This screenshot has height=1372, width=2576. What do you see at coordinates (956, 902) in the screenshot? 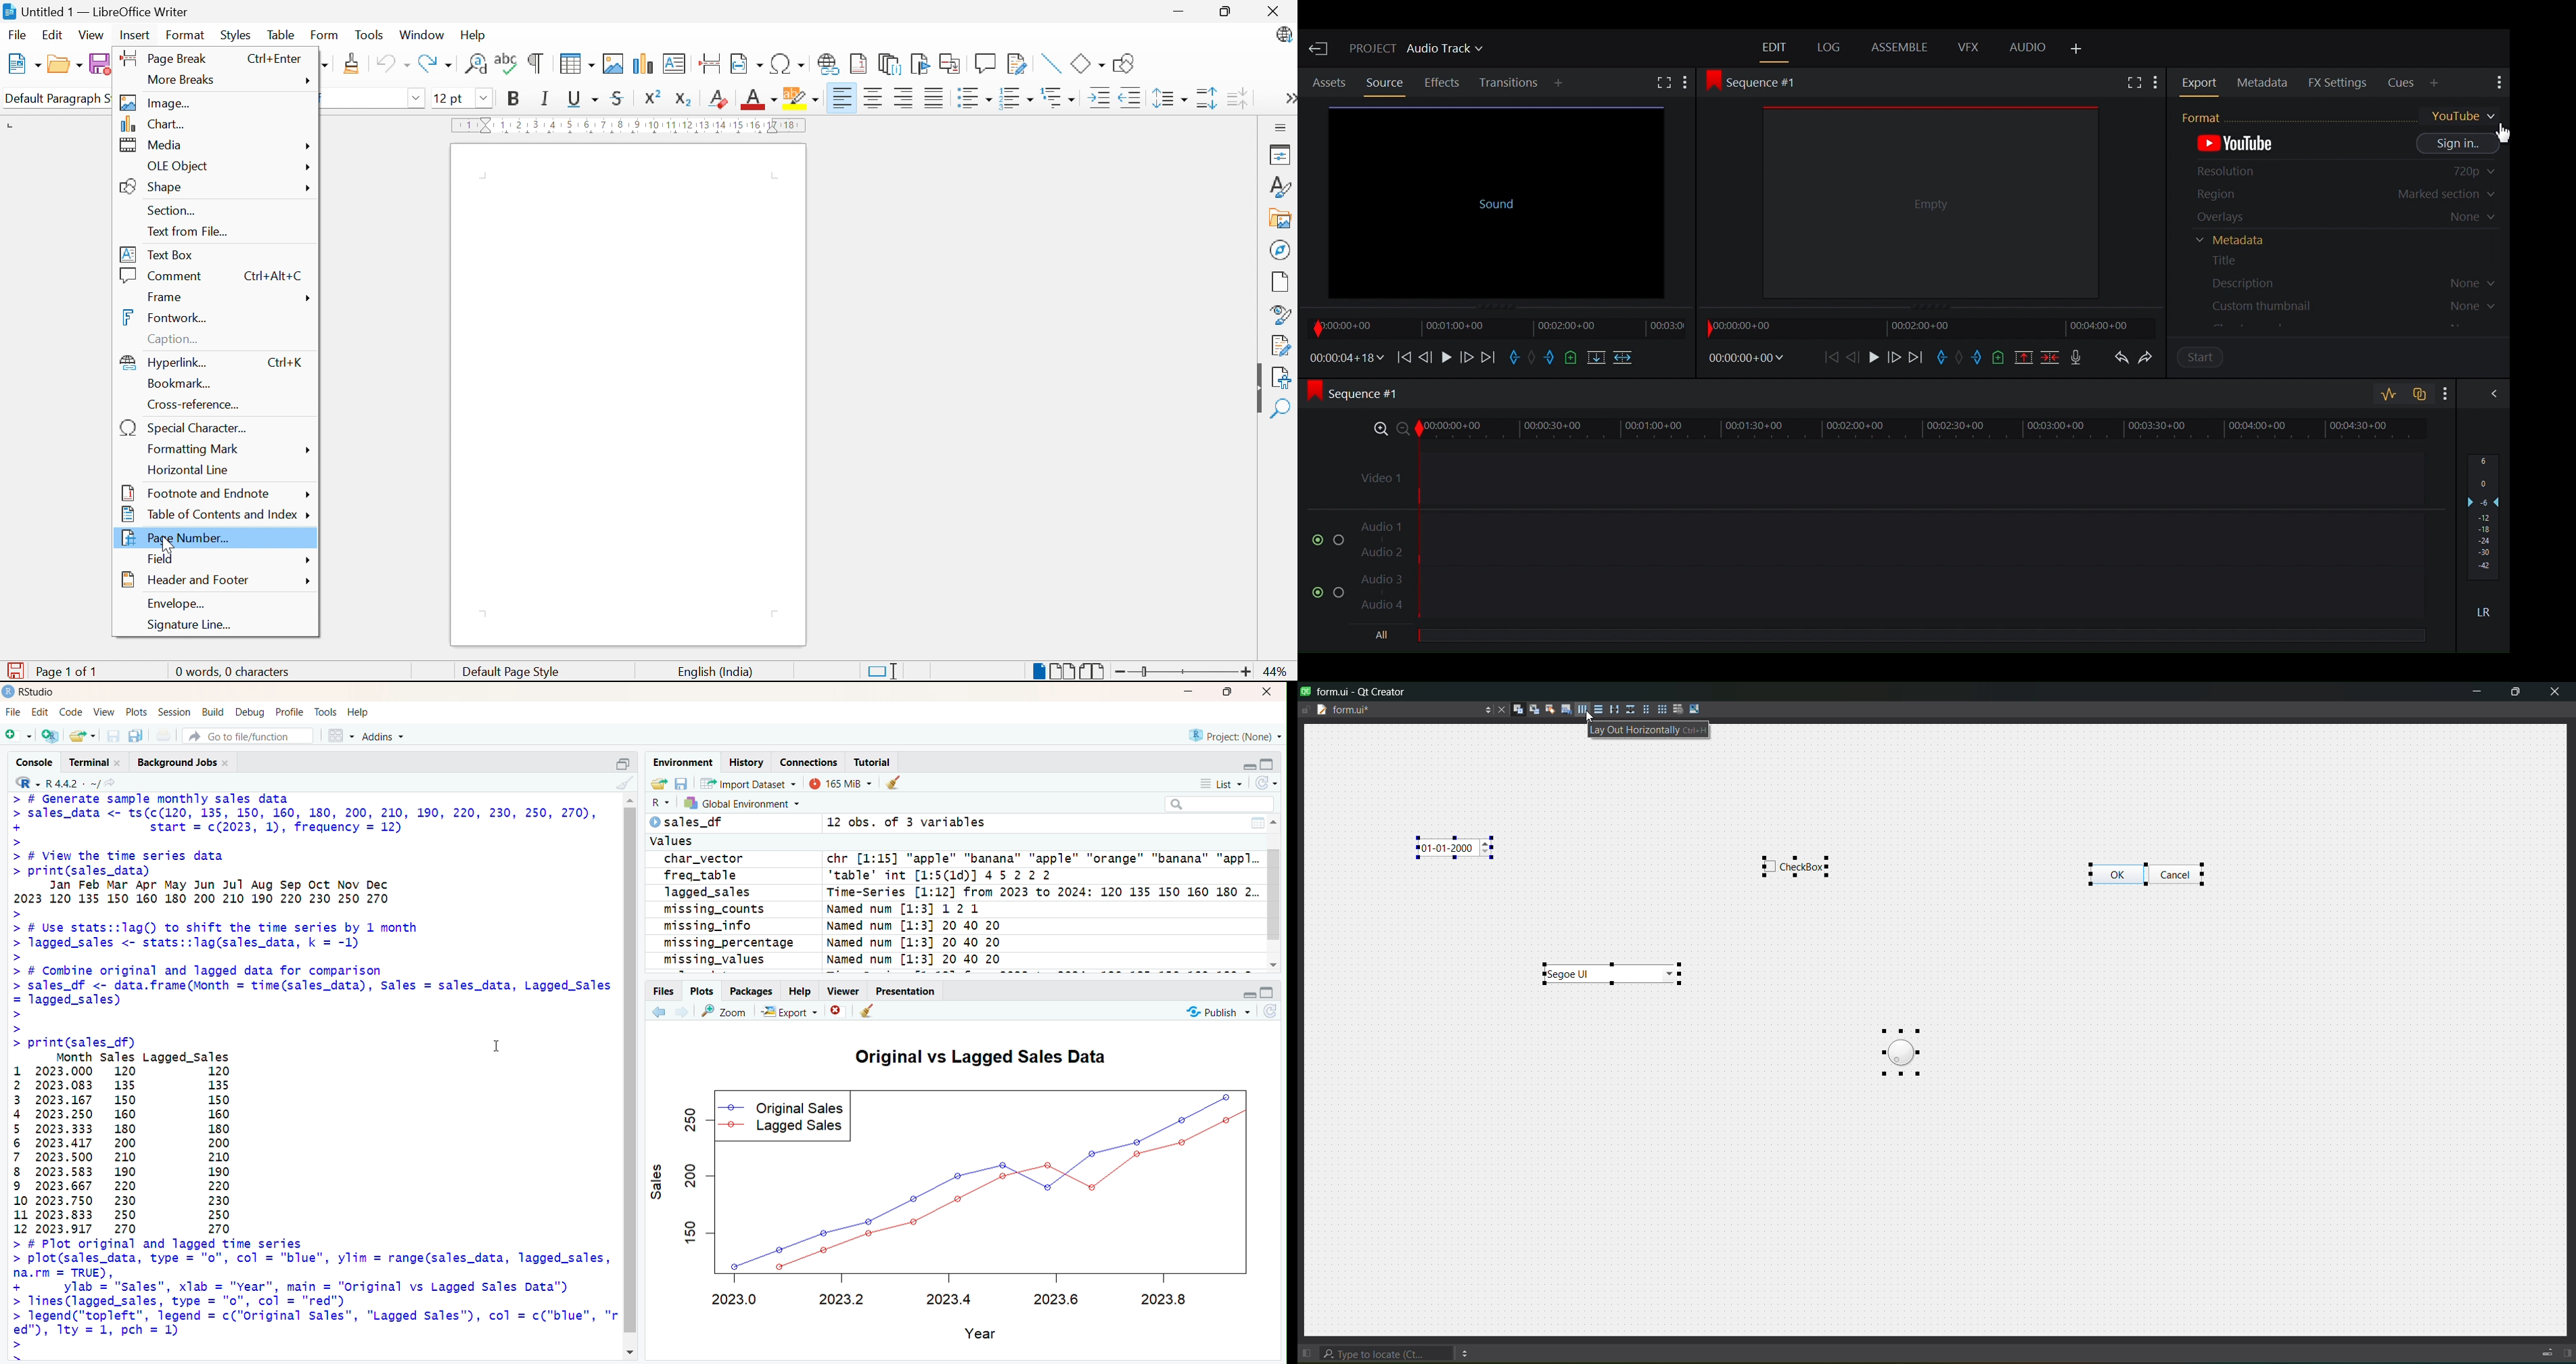
I see `sales values` at bounding box center [956, 902].